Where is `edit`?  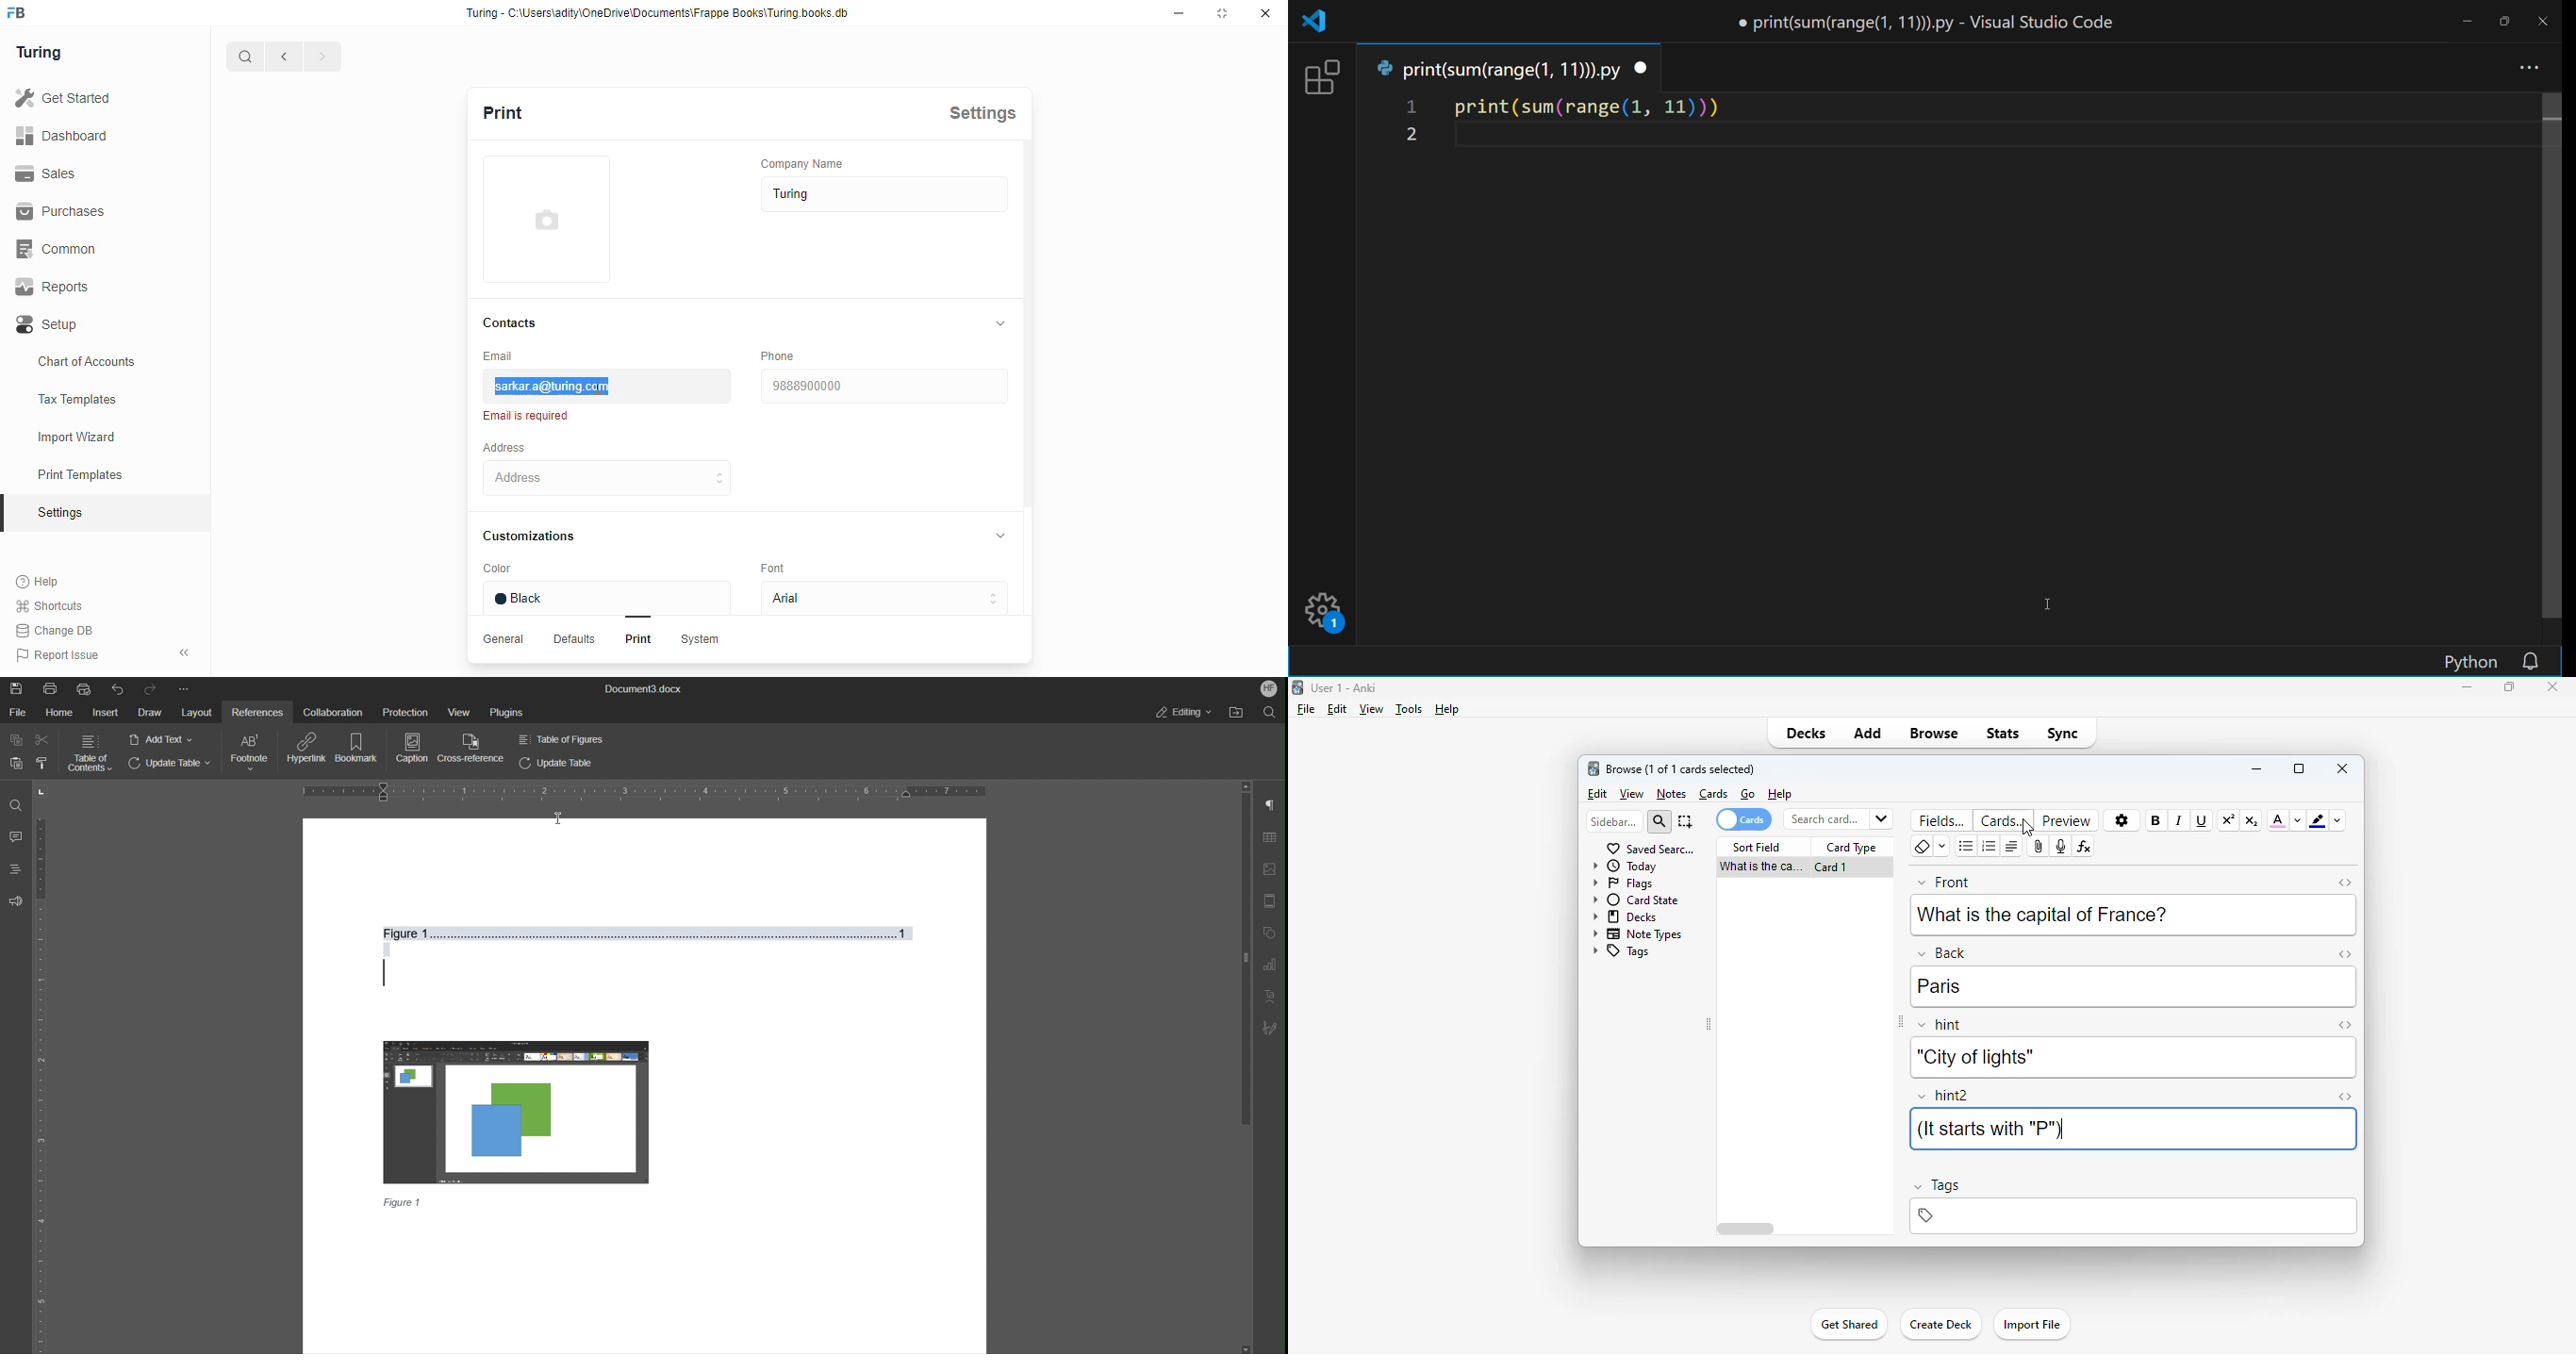 edit is located at coordinates (1337, 709).